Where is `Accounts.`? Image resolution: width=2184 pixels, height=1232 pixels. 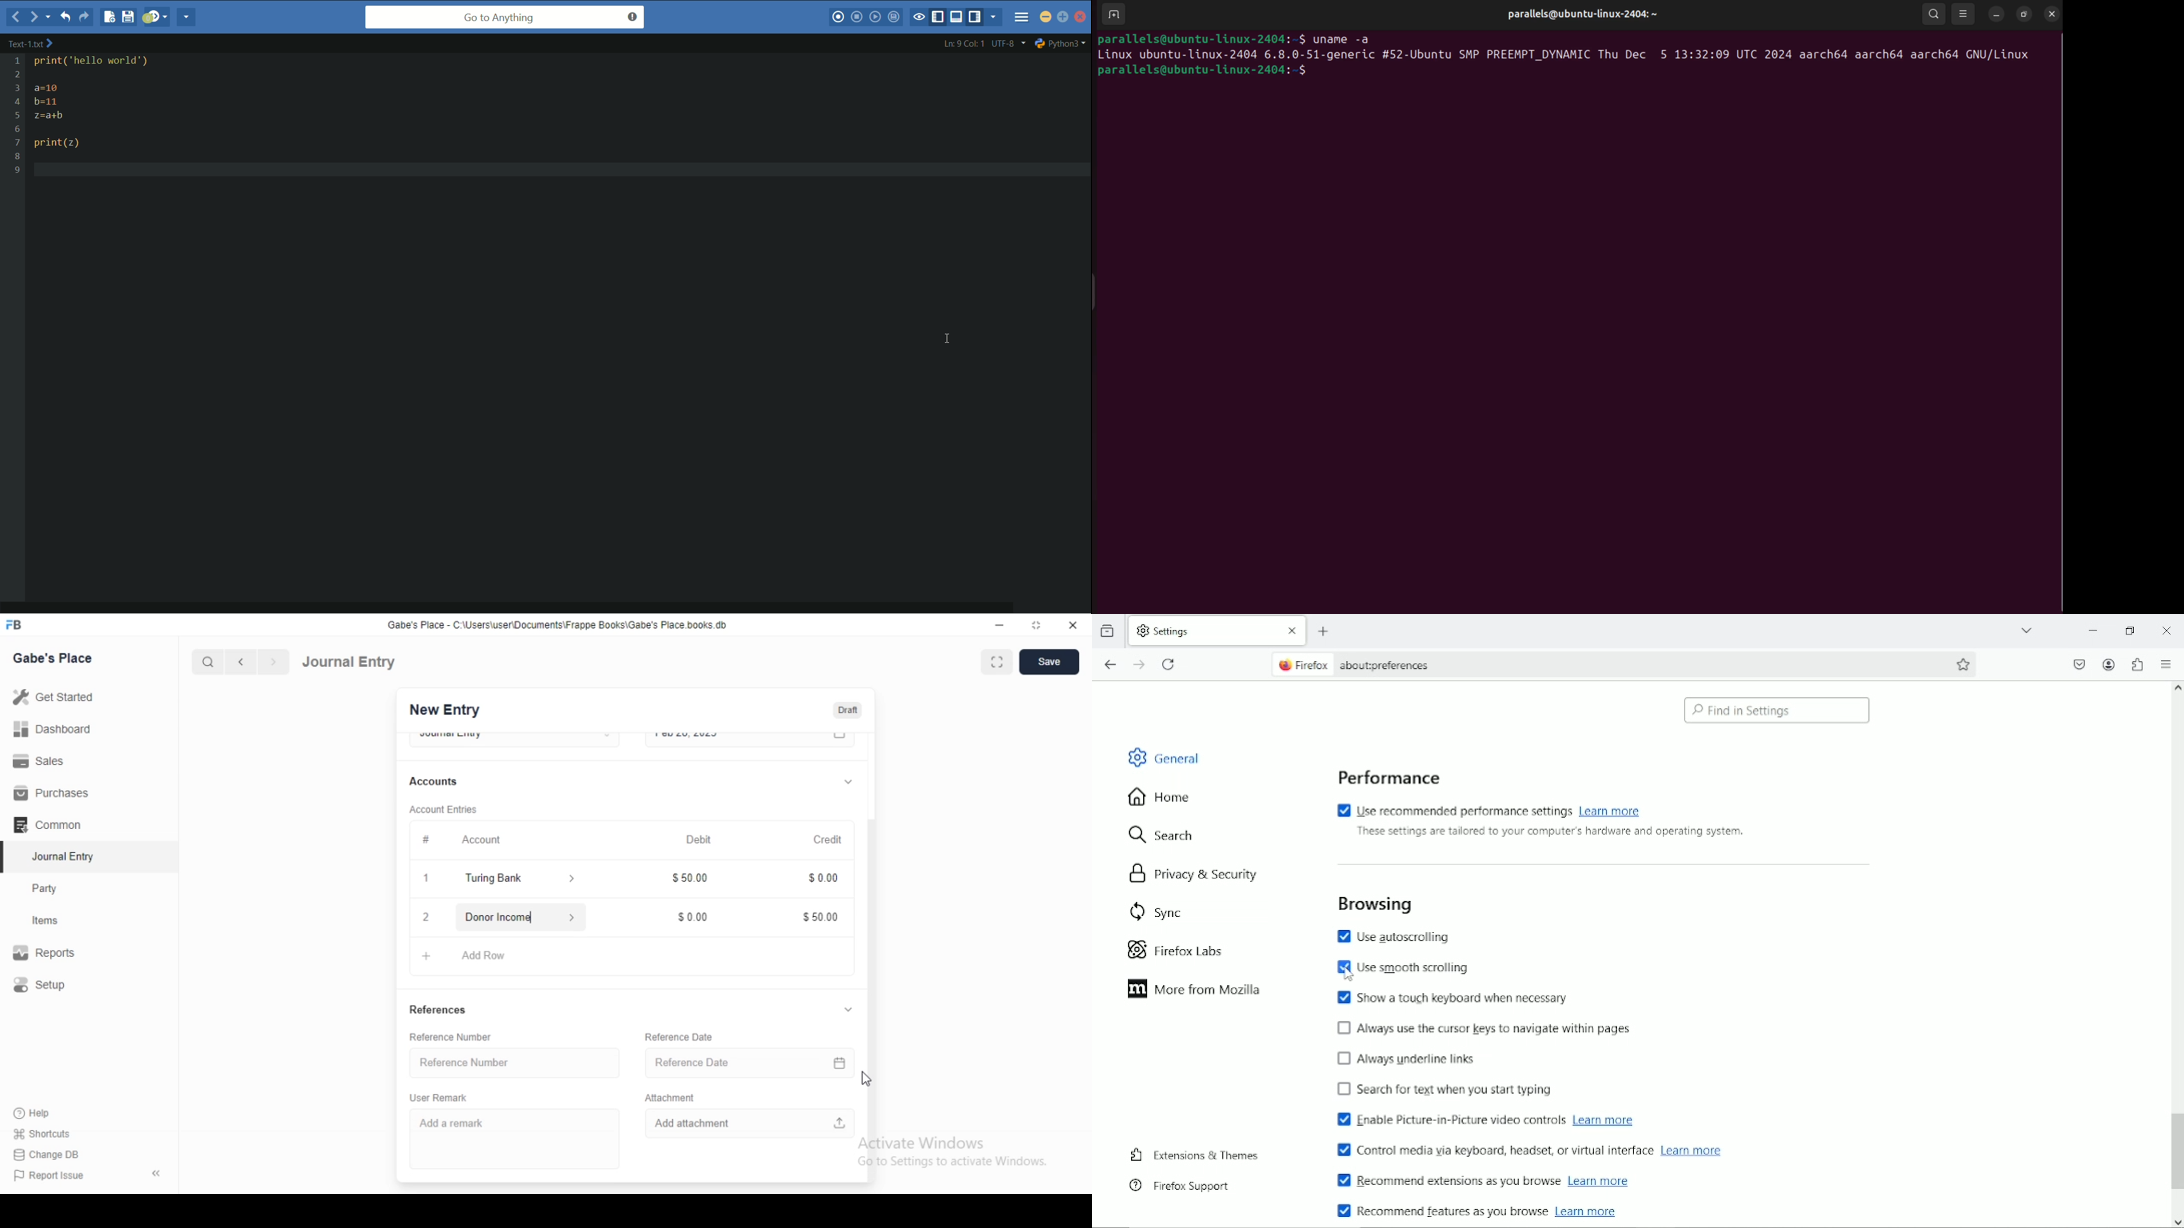 Accounts. is located at coordinates (442, 782).